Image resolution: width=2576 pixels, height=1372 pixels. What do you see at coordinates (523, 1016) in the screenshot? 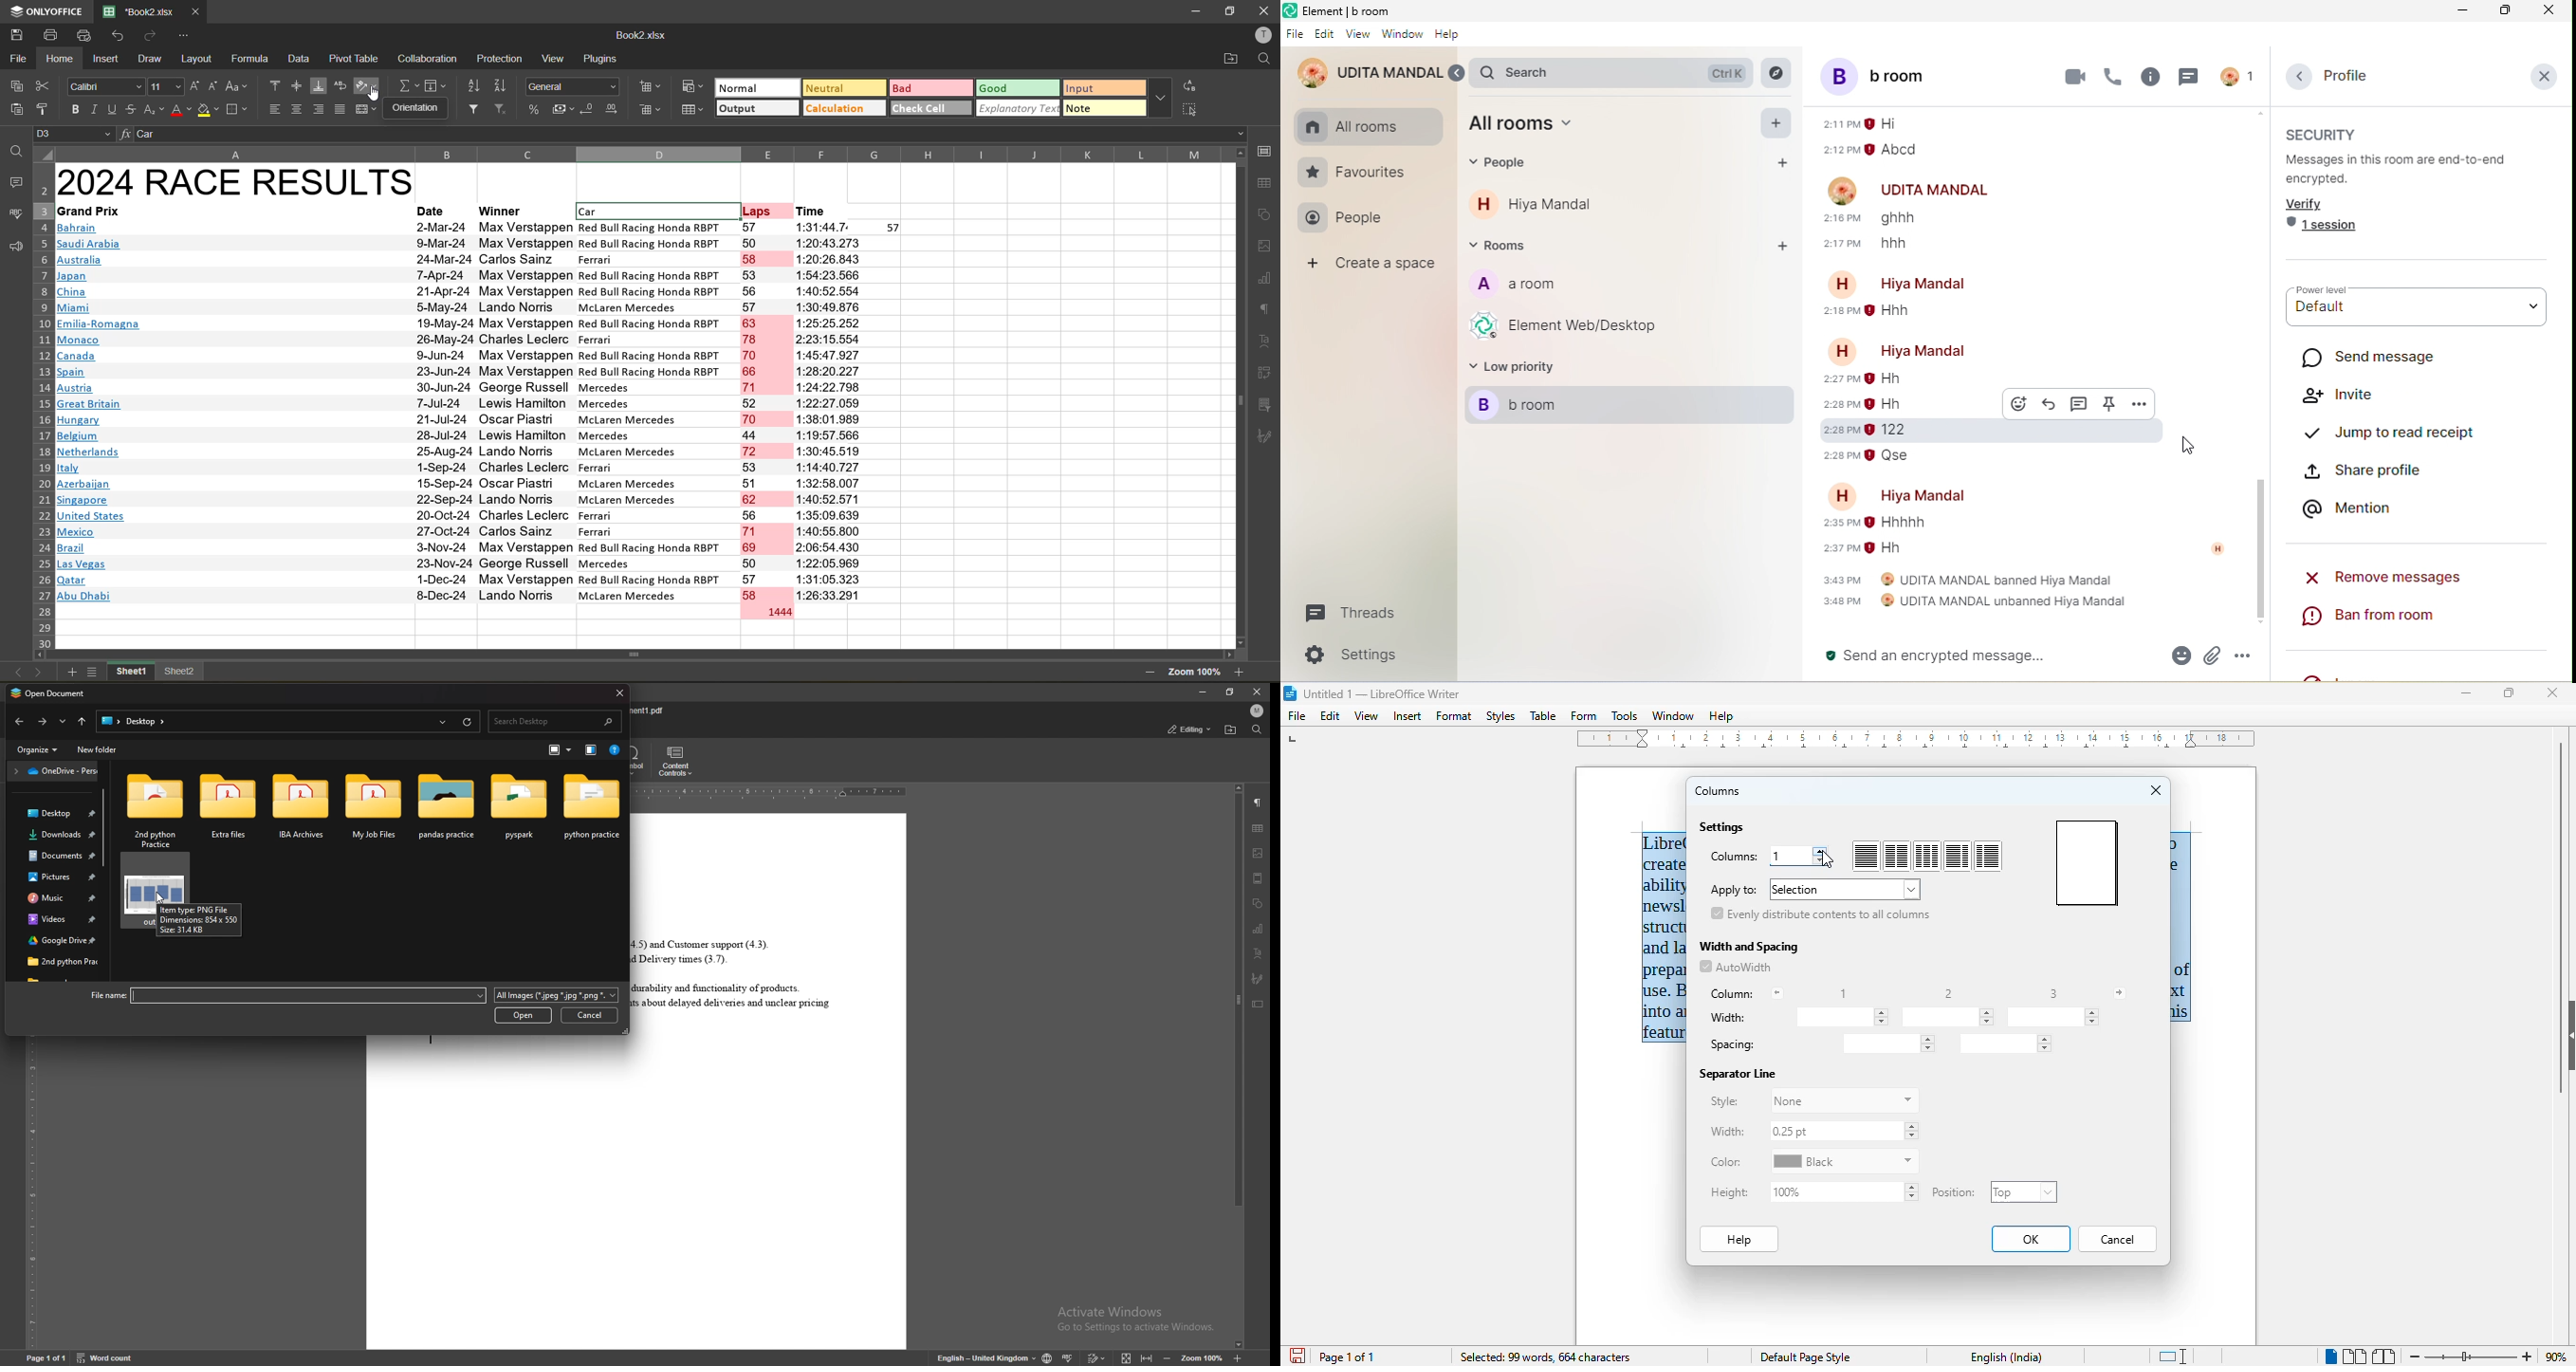
I see `open` at bounding box center [523, 1016].